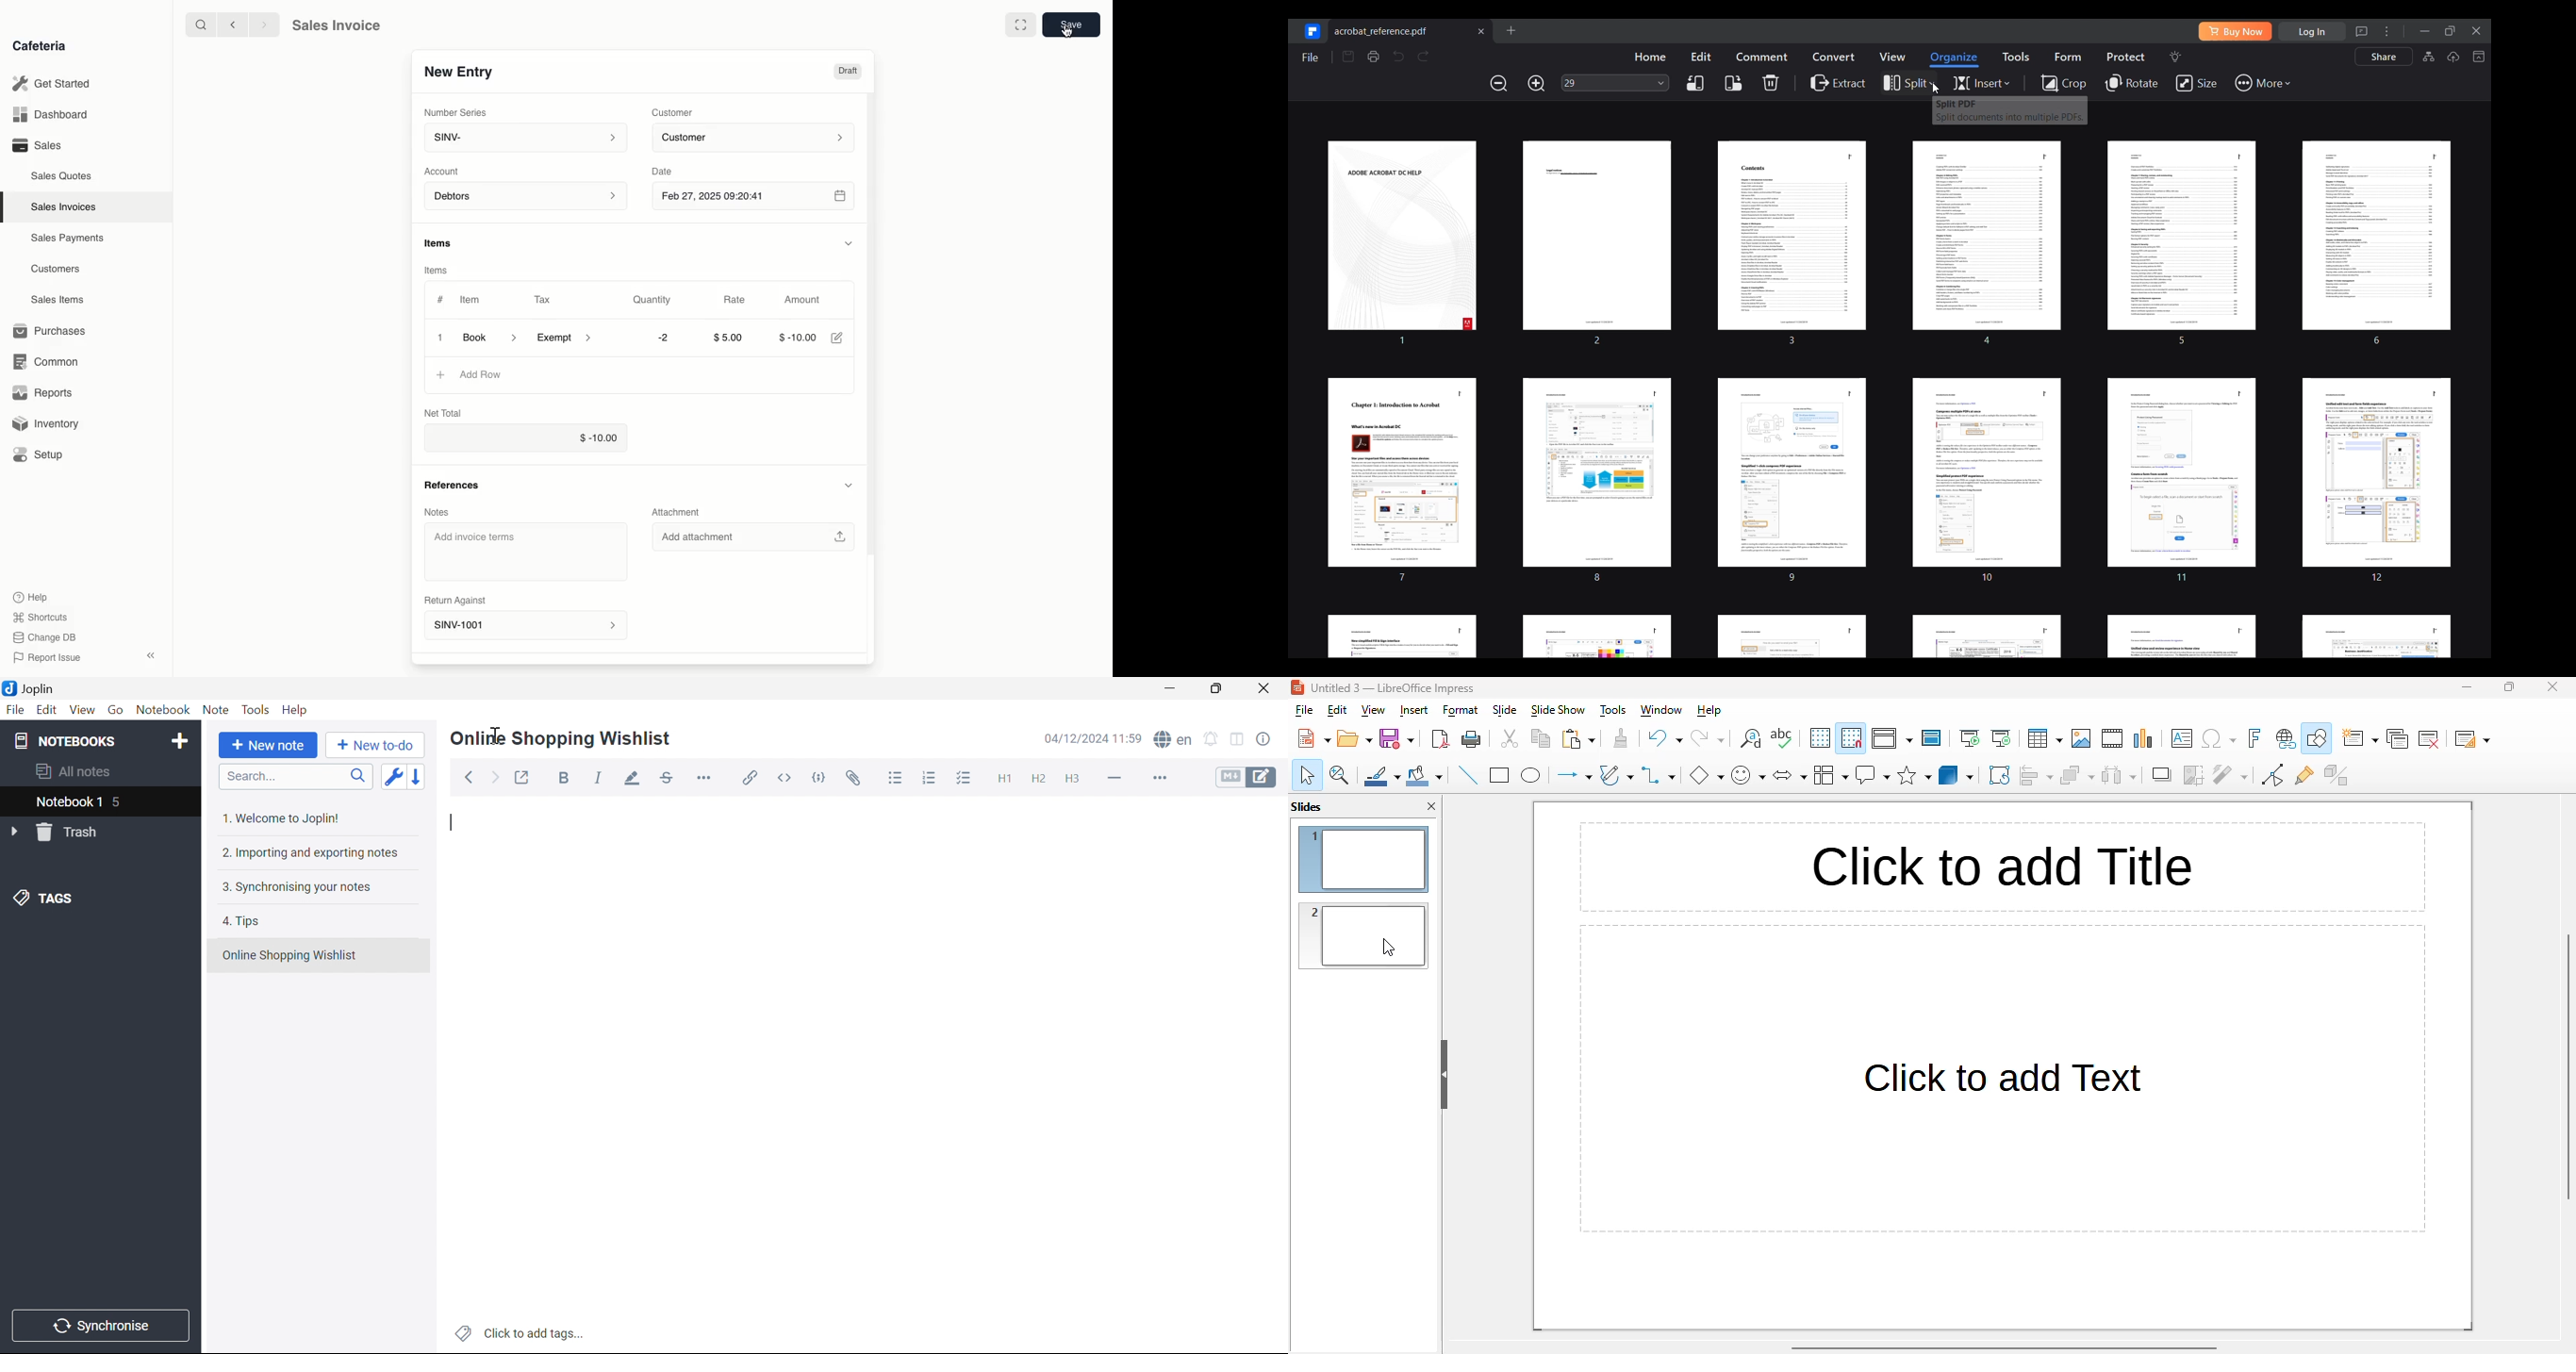  I want to click on Cafeteria, so click(39, 46).